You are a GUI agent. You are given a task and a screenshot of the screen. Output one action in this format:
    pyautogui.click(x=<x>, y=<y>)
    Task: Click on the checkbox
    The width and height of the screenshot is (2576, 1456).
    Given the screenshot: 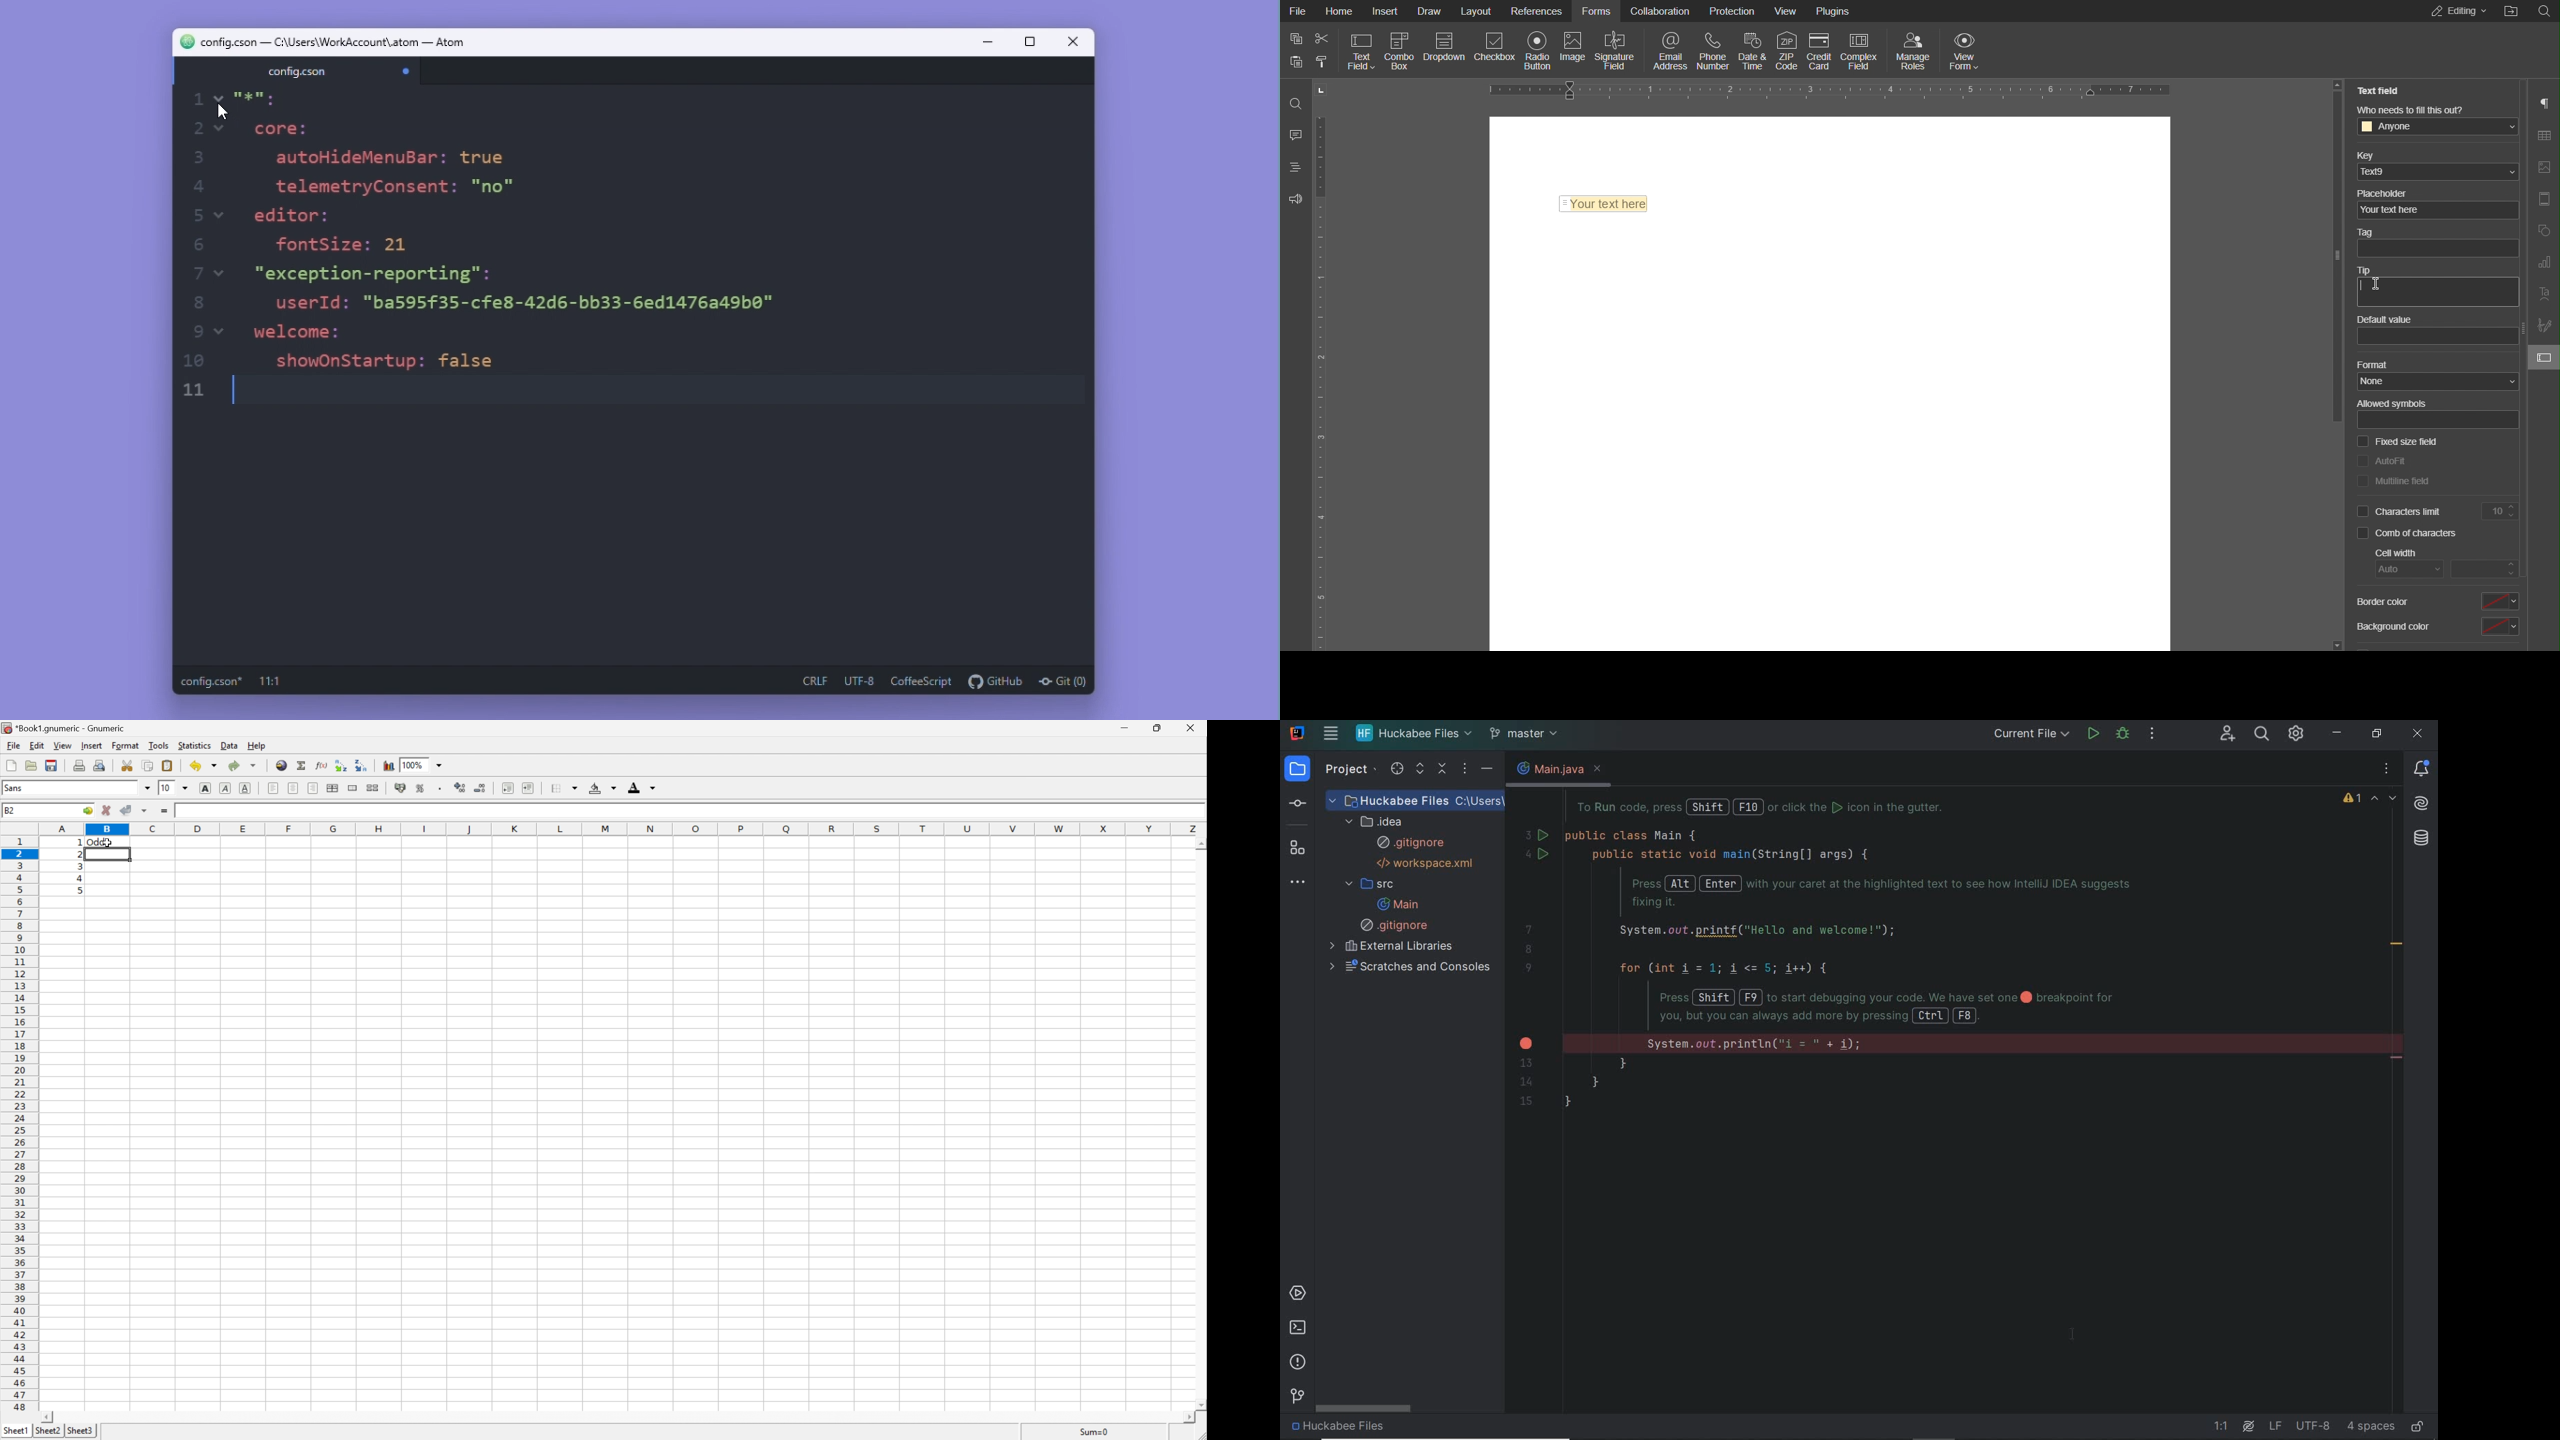 What is the action you would take?
    pyautogui.click(x=2361, y=460)
    